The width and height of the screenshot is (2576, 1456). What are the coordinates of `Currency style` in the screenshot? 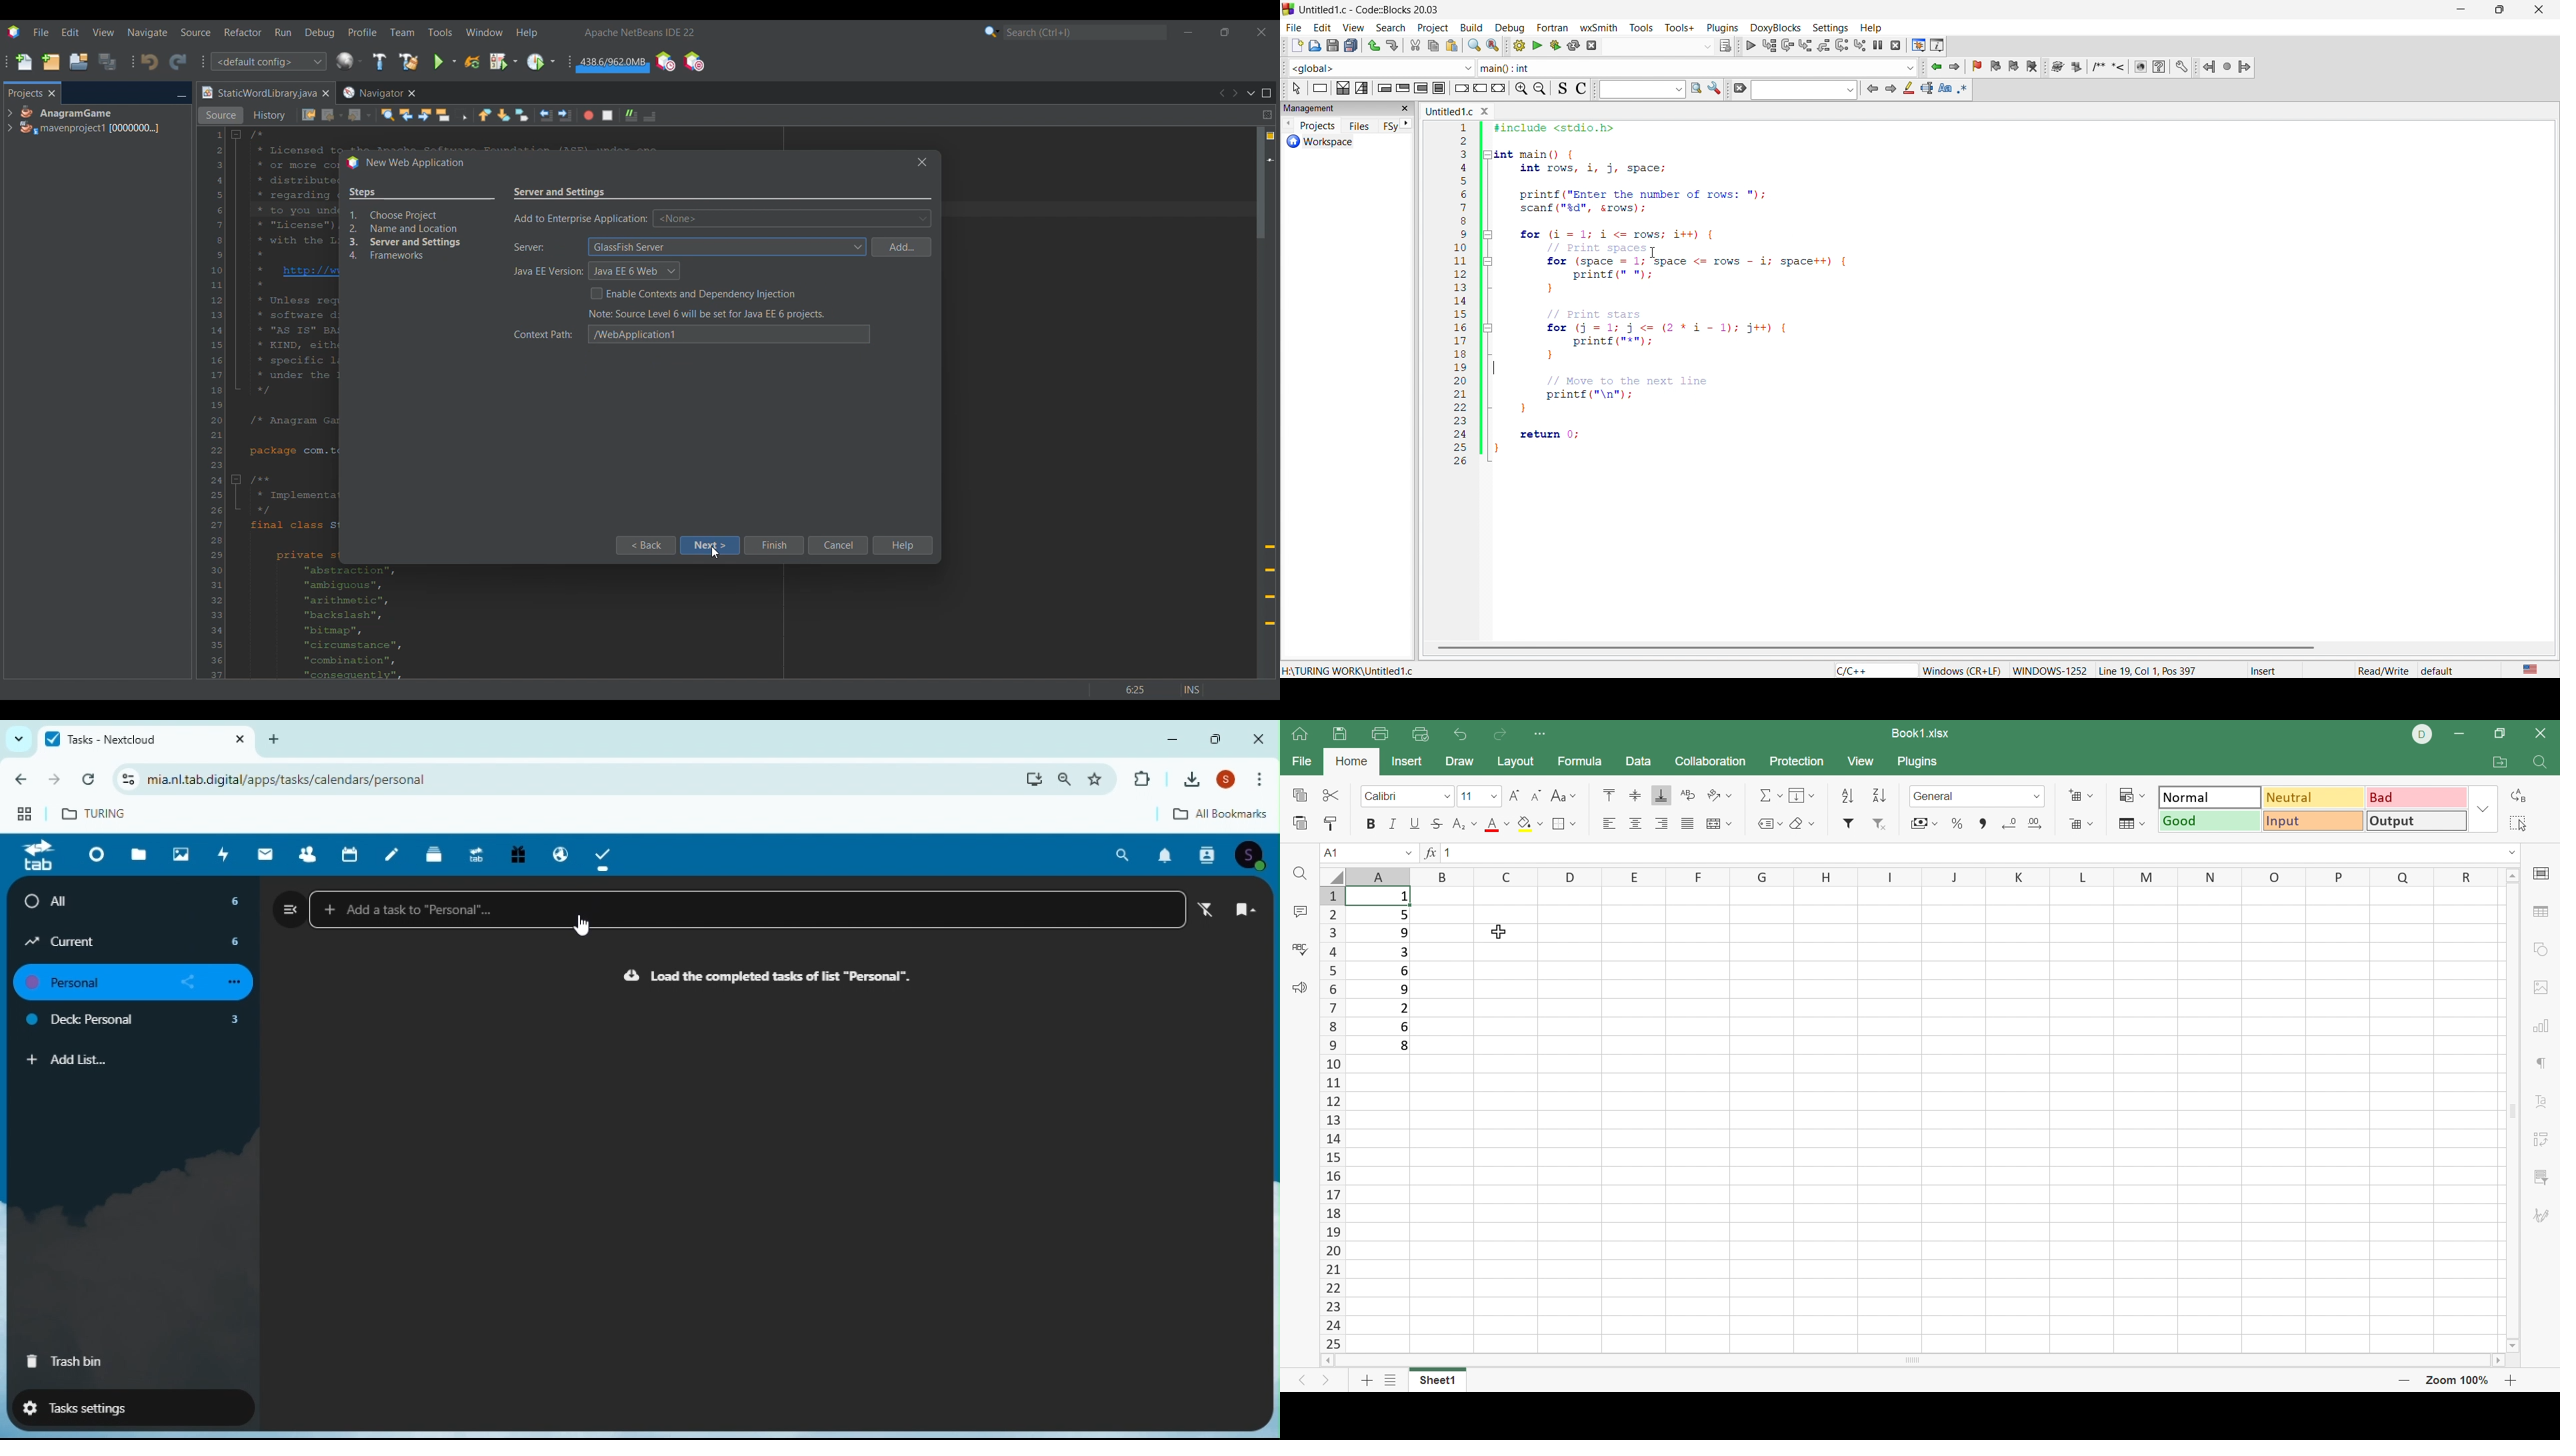 It's located at (1923, 824).